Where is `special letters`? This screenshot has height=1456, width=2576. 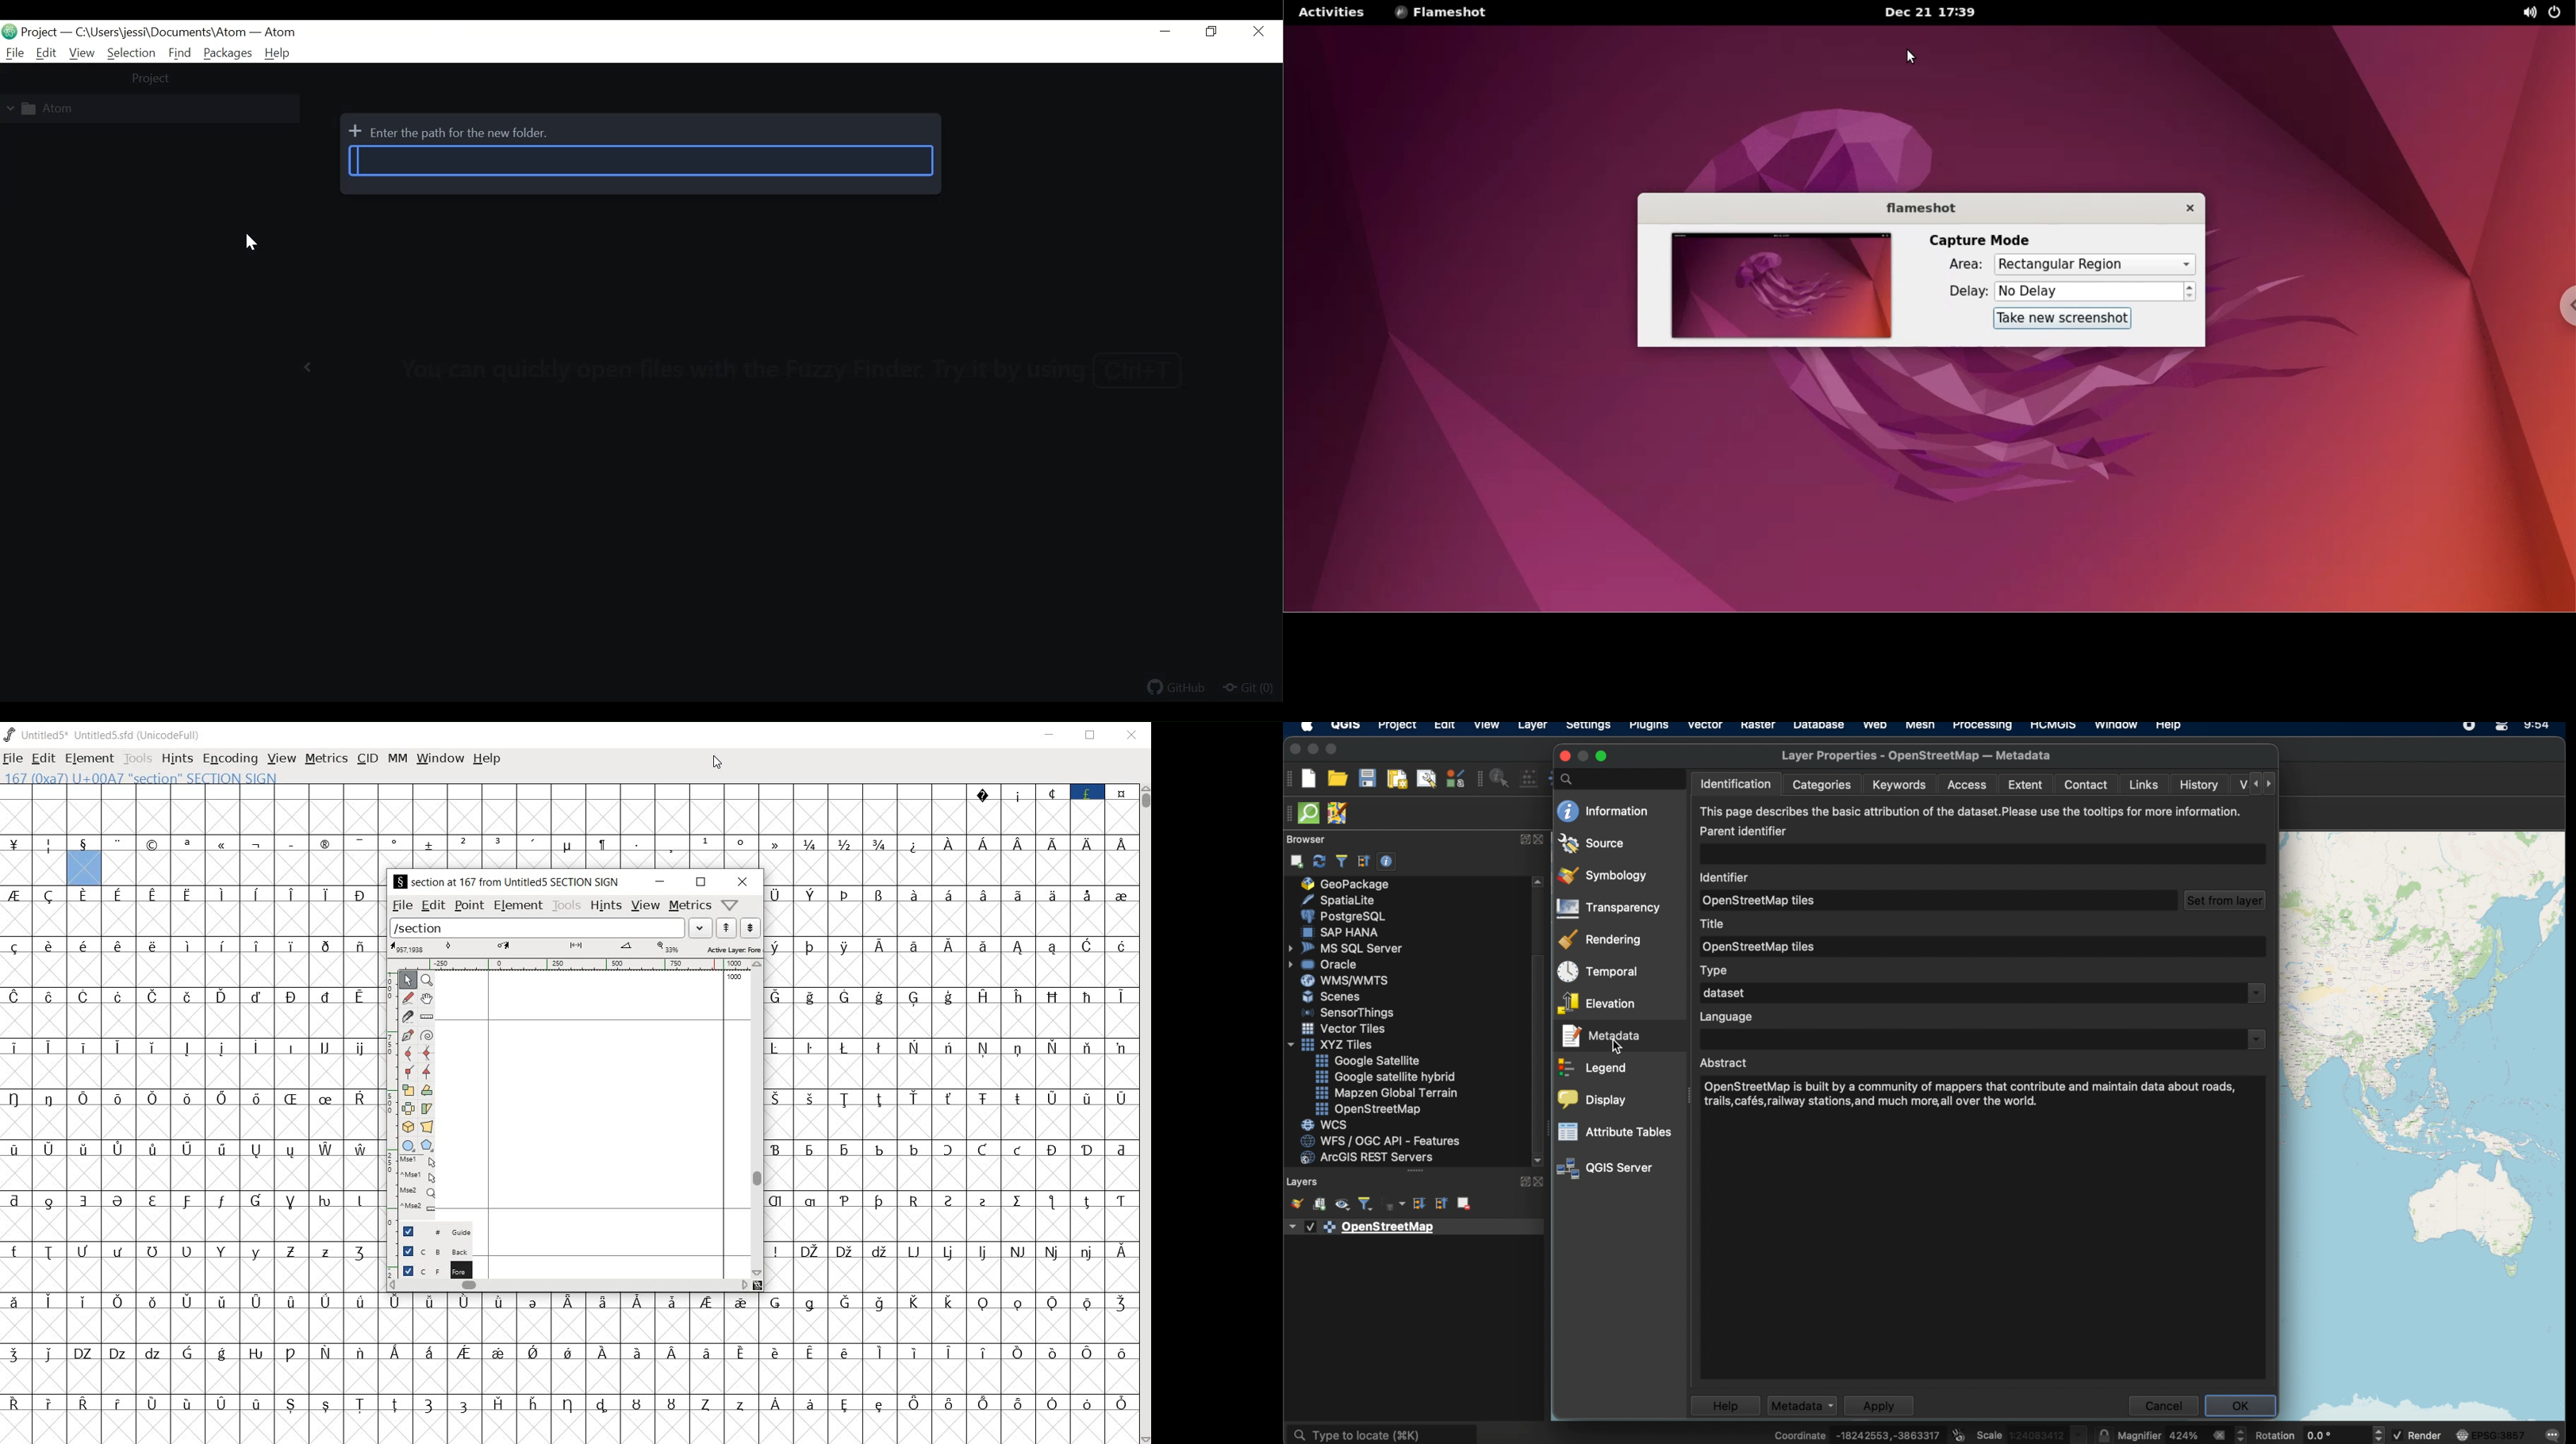 special letters is located at coordinates (190, 947).